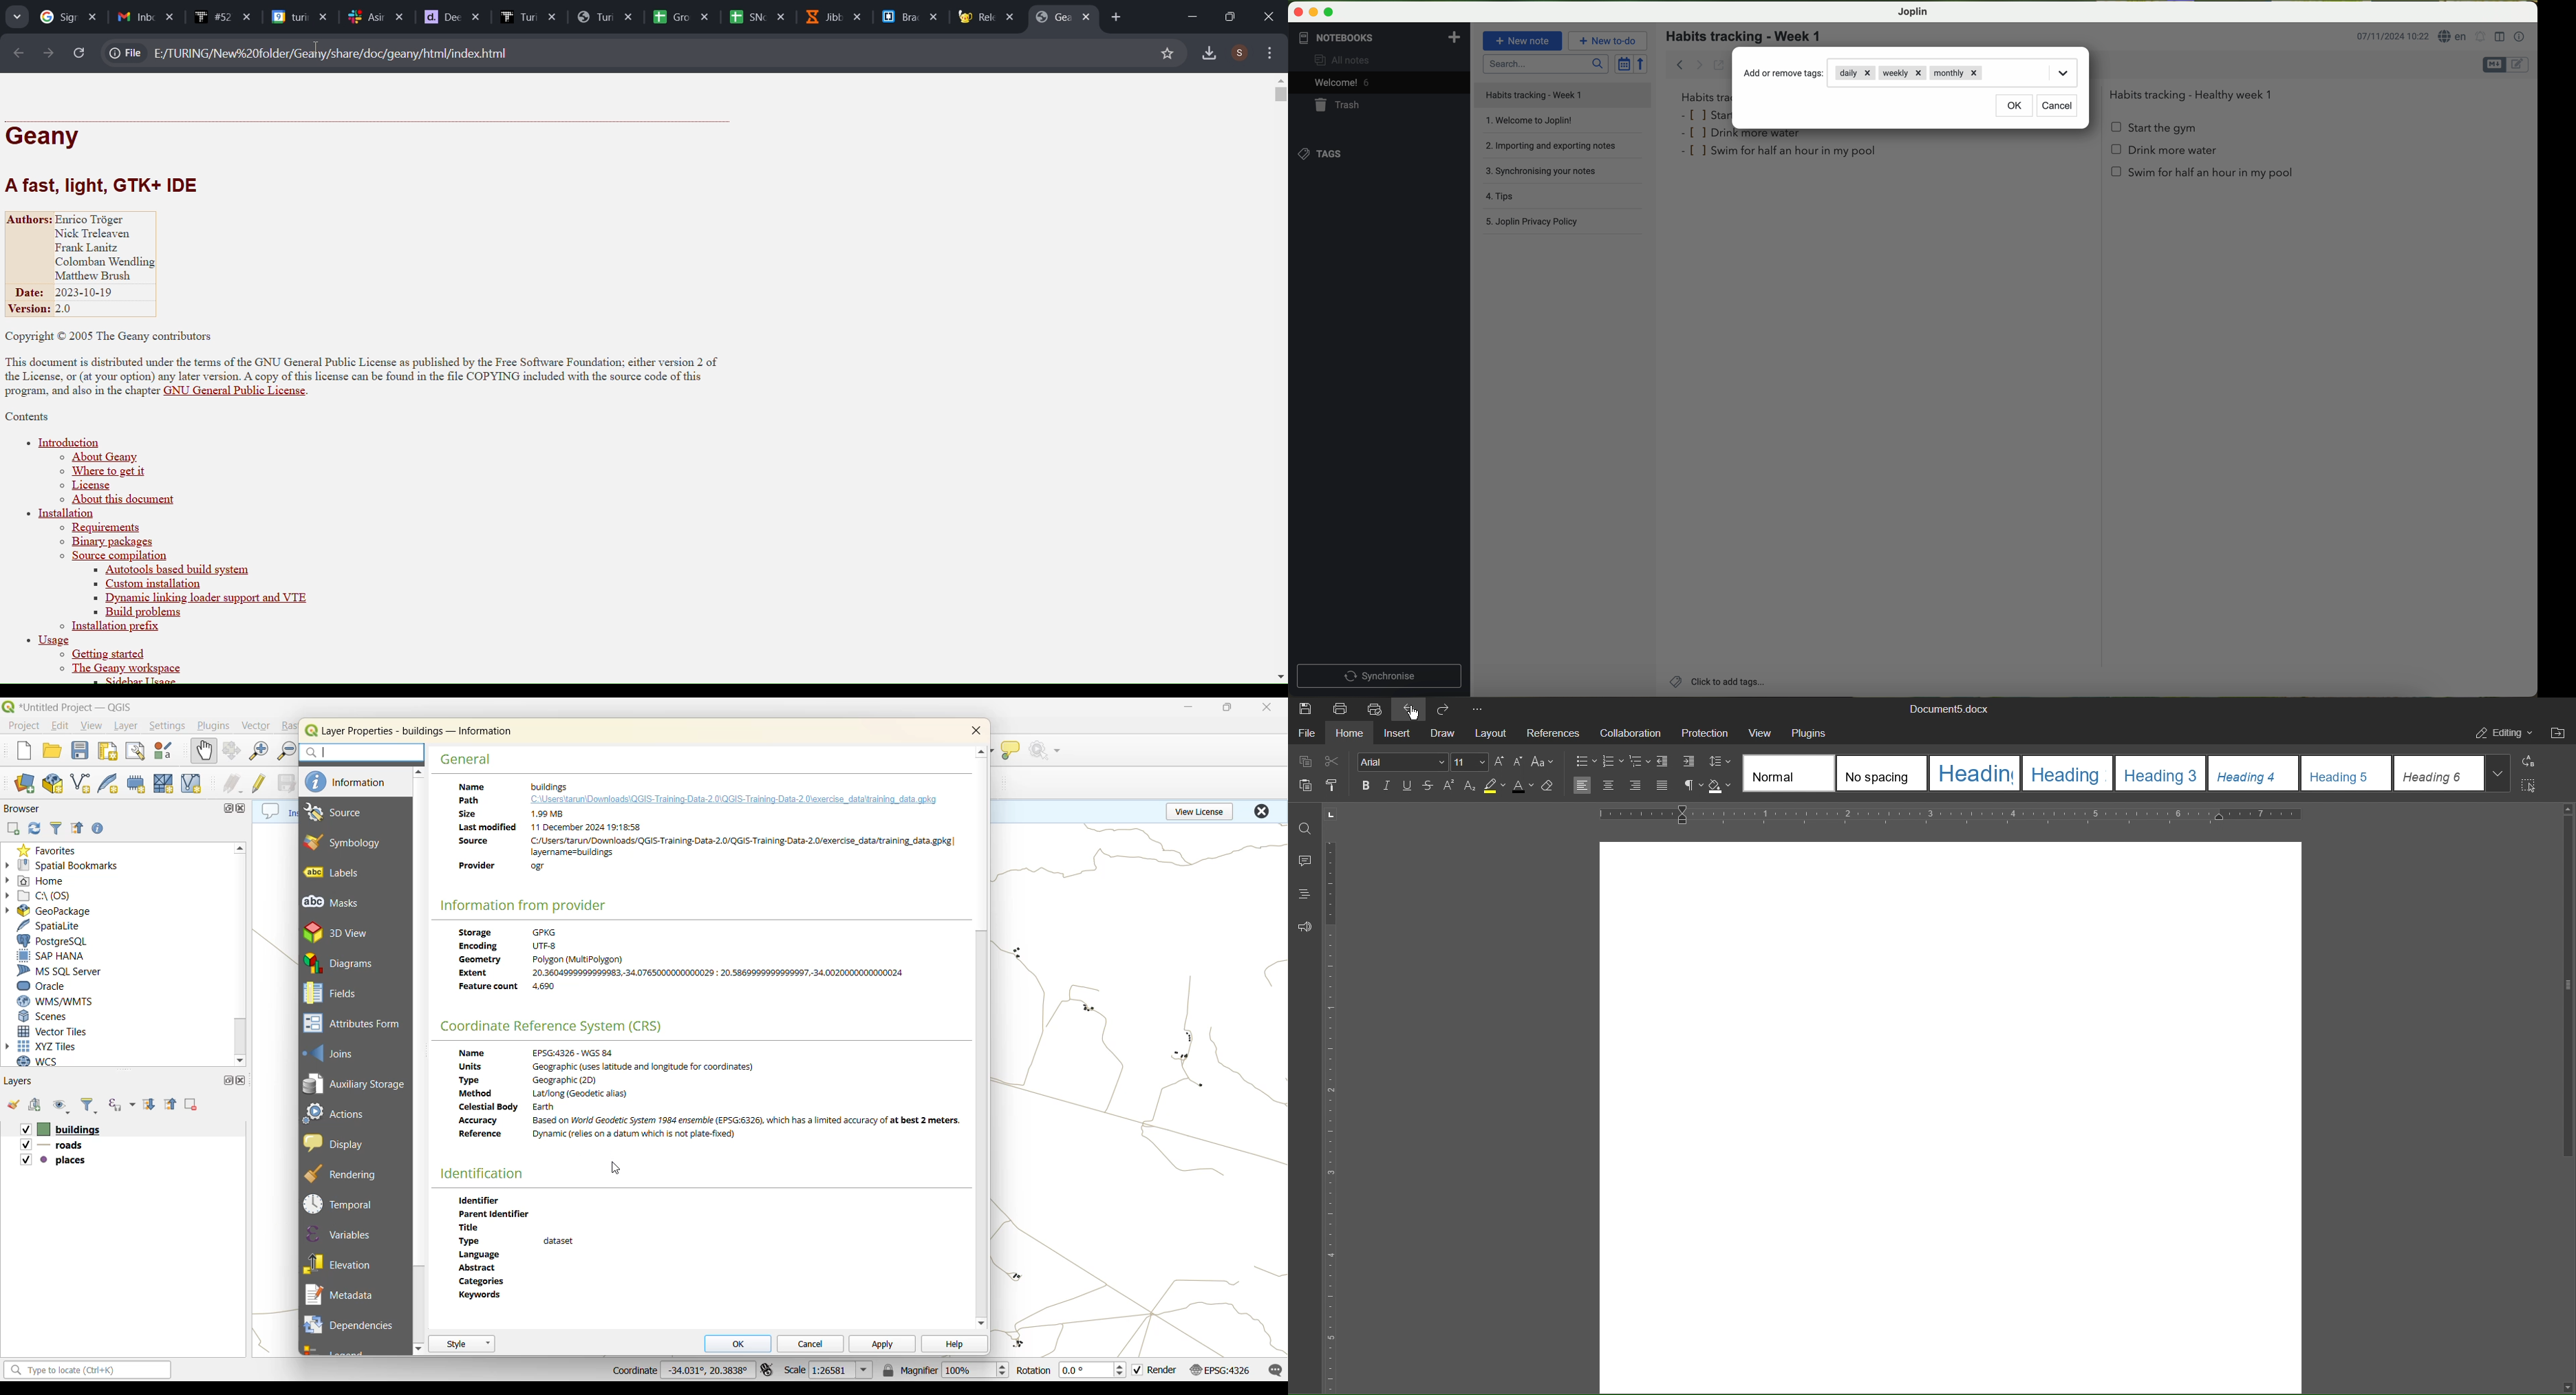 The height and width of the screenshot is (1400, 2576). Describe the element at coordinates (1519, 761) in the screenshot. I see `Decrease size` at that location.